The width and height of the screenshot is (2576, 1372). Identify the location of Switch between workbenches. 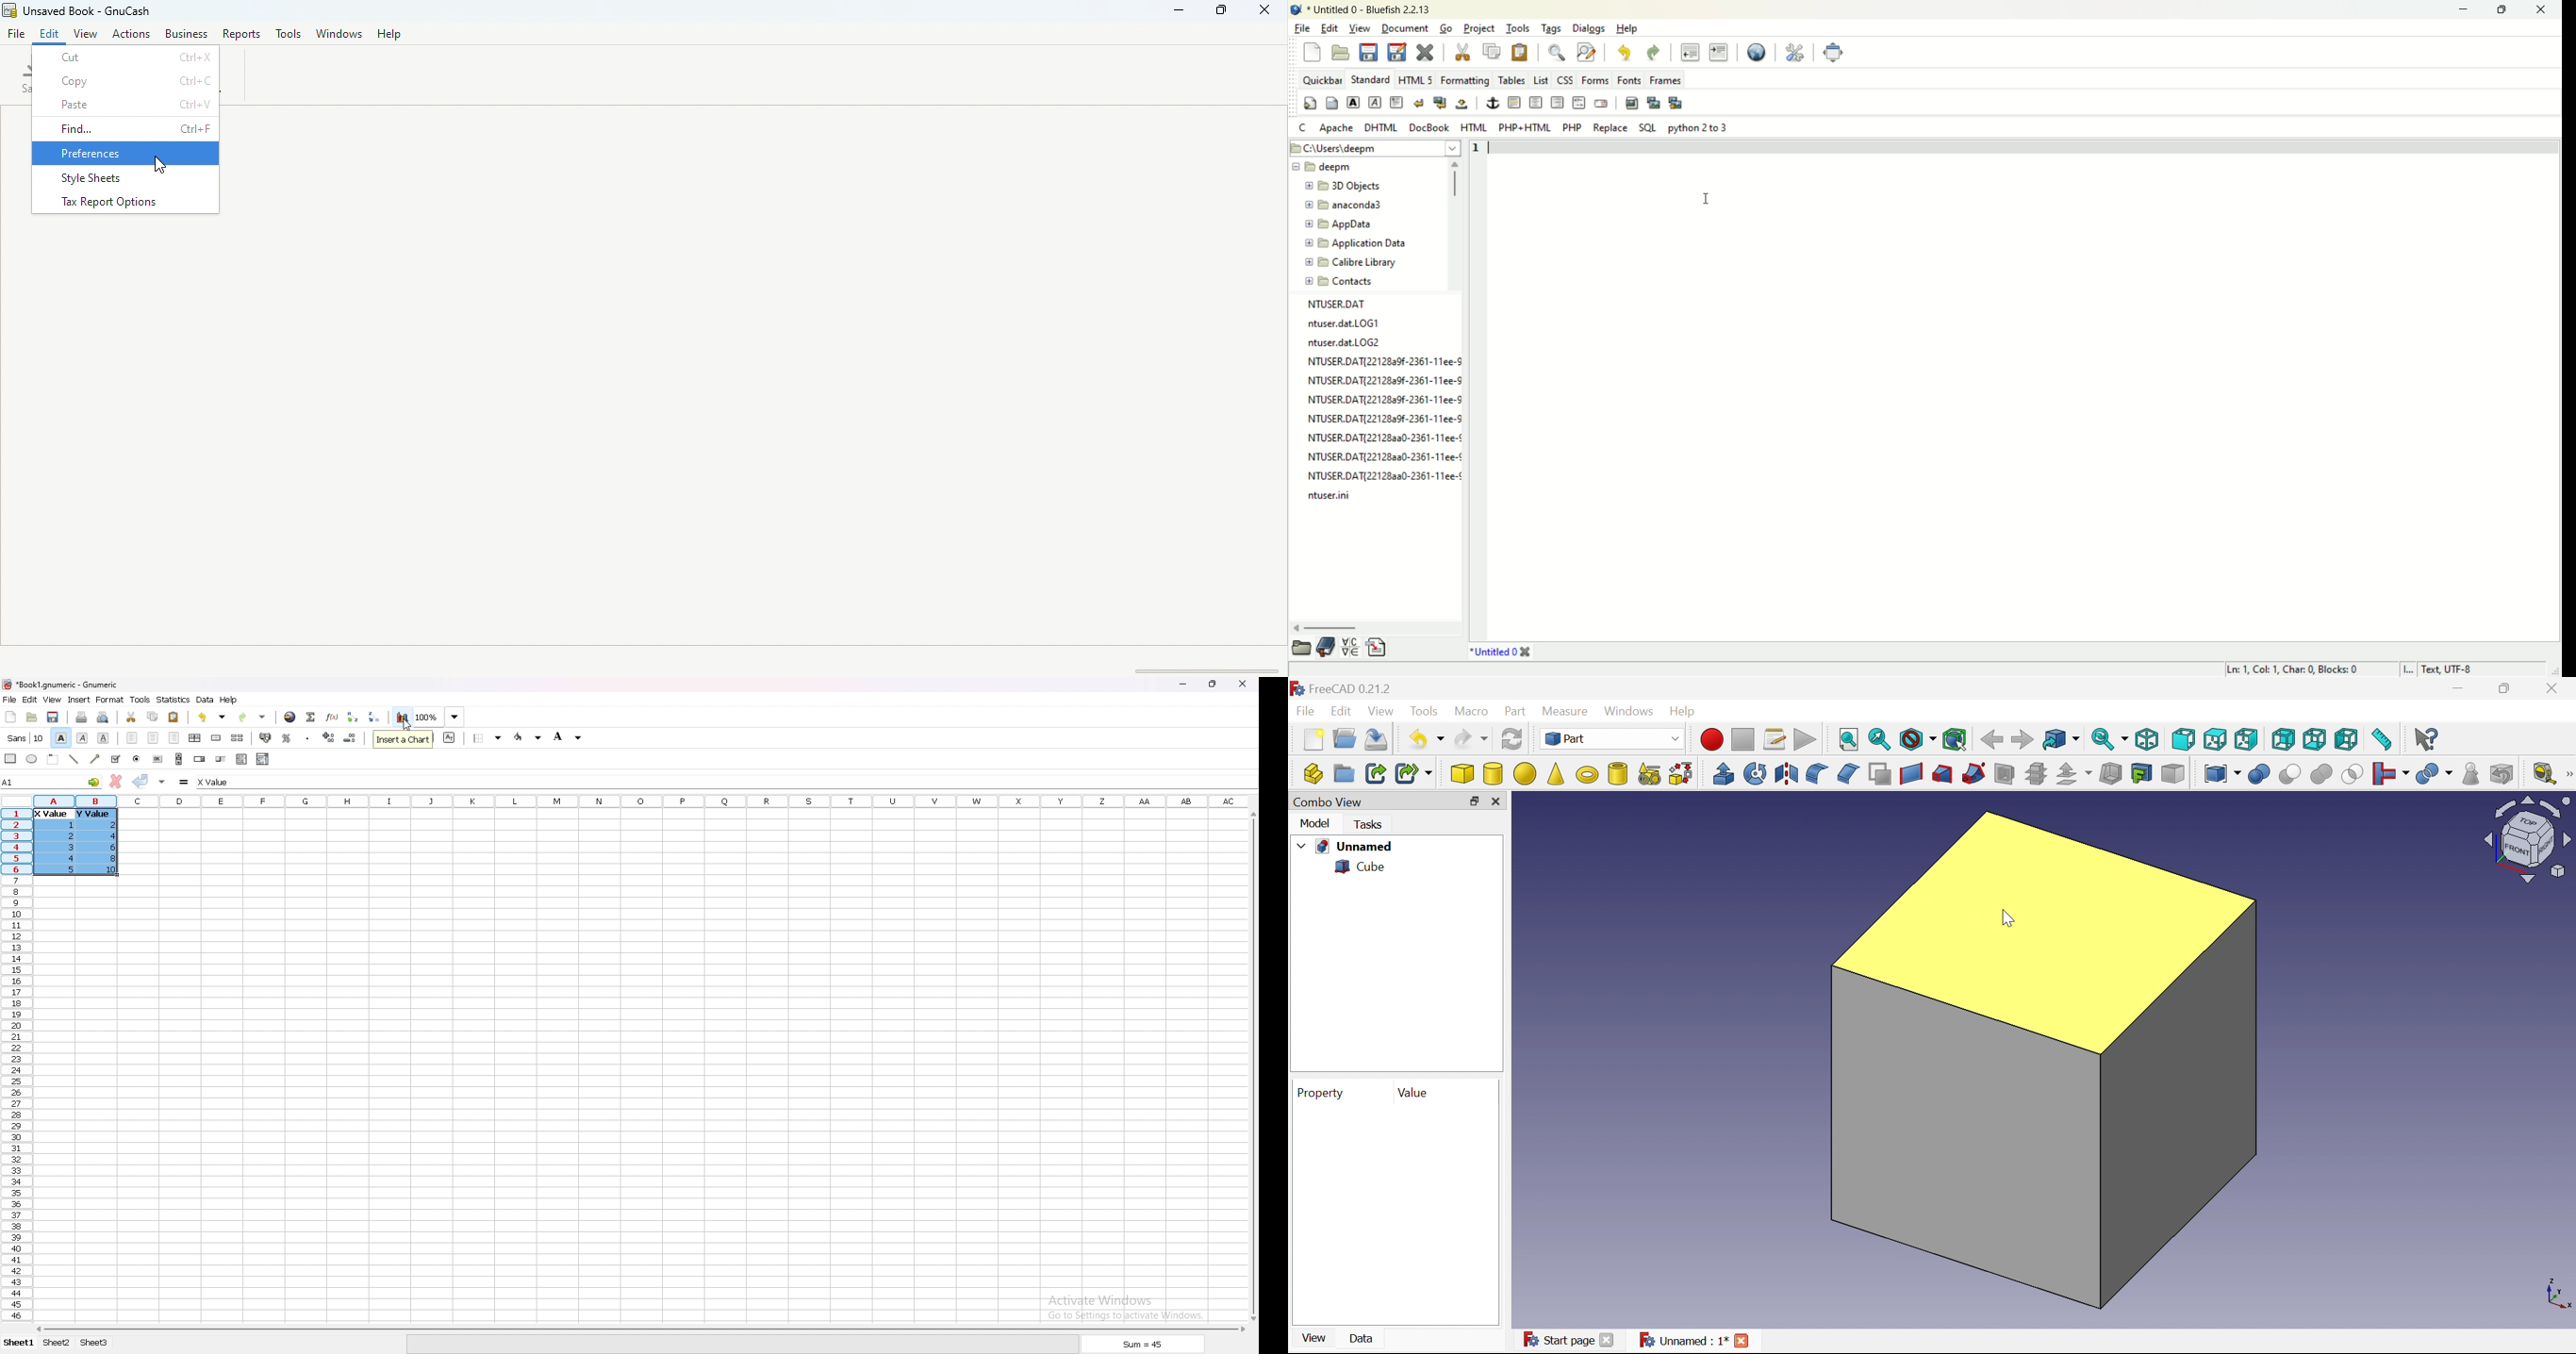
(1614, 739).